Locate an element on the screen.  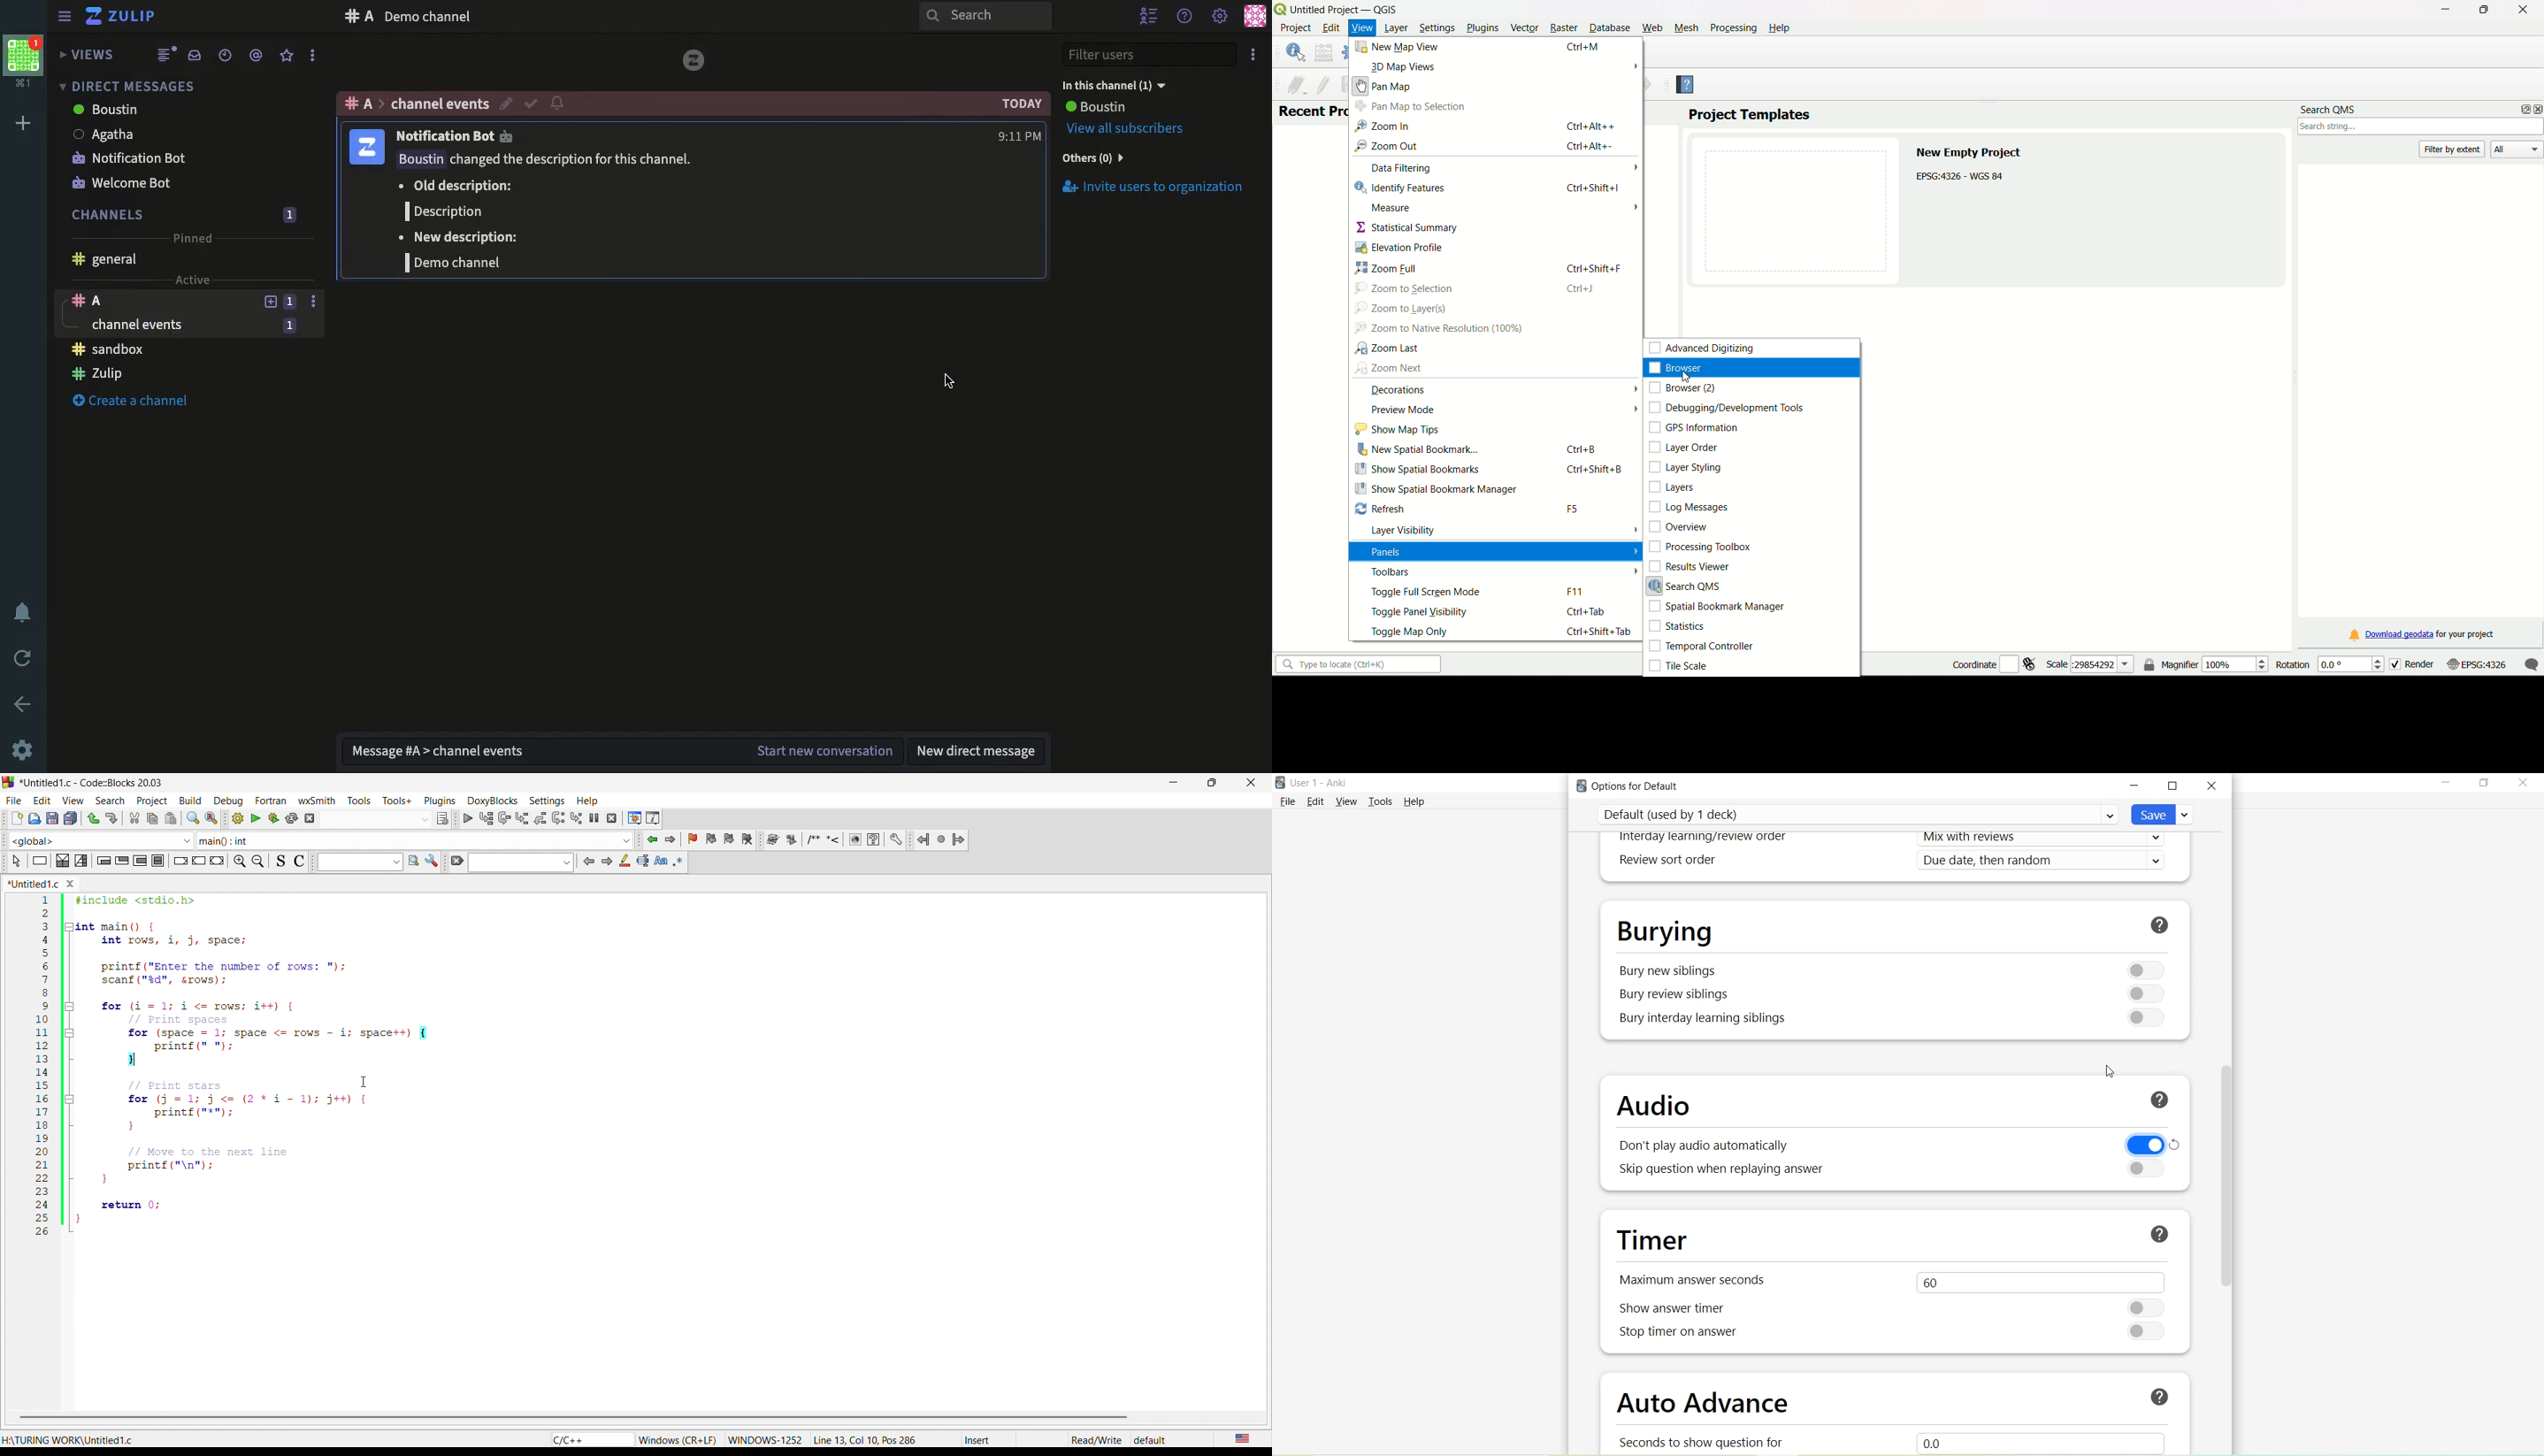
Due date, then random is located at coordinates (2045, 861).